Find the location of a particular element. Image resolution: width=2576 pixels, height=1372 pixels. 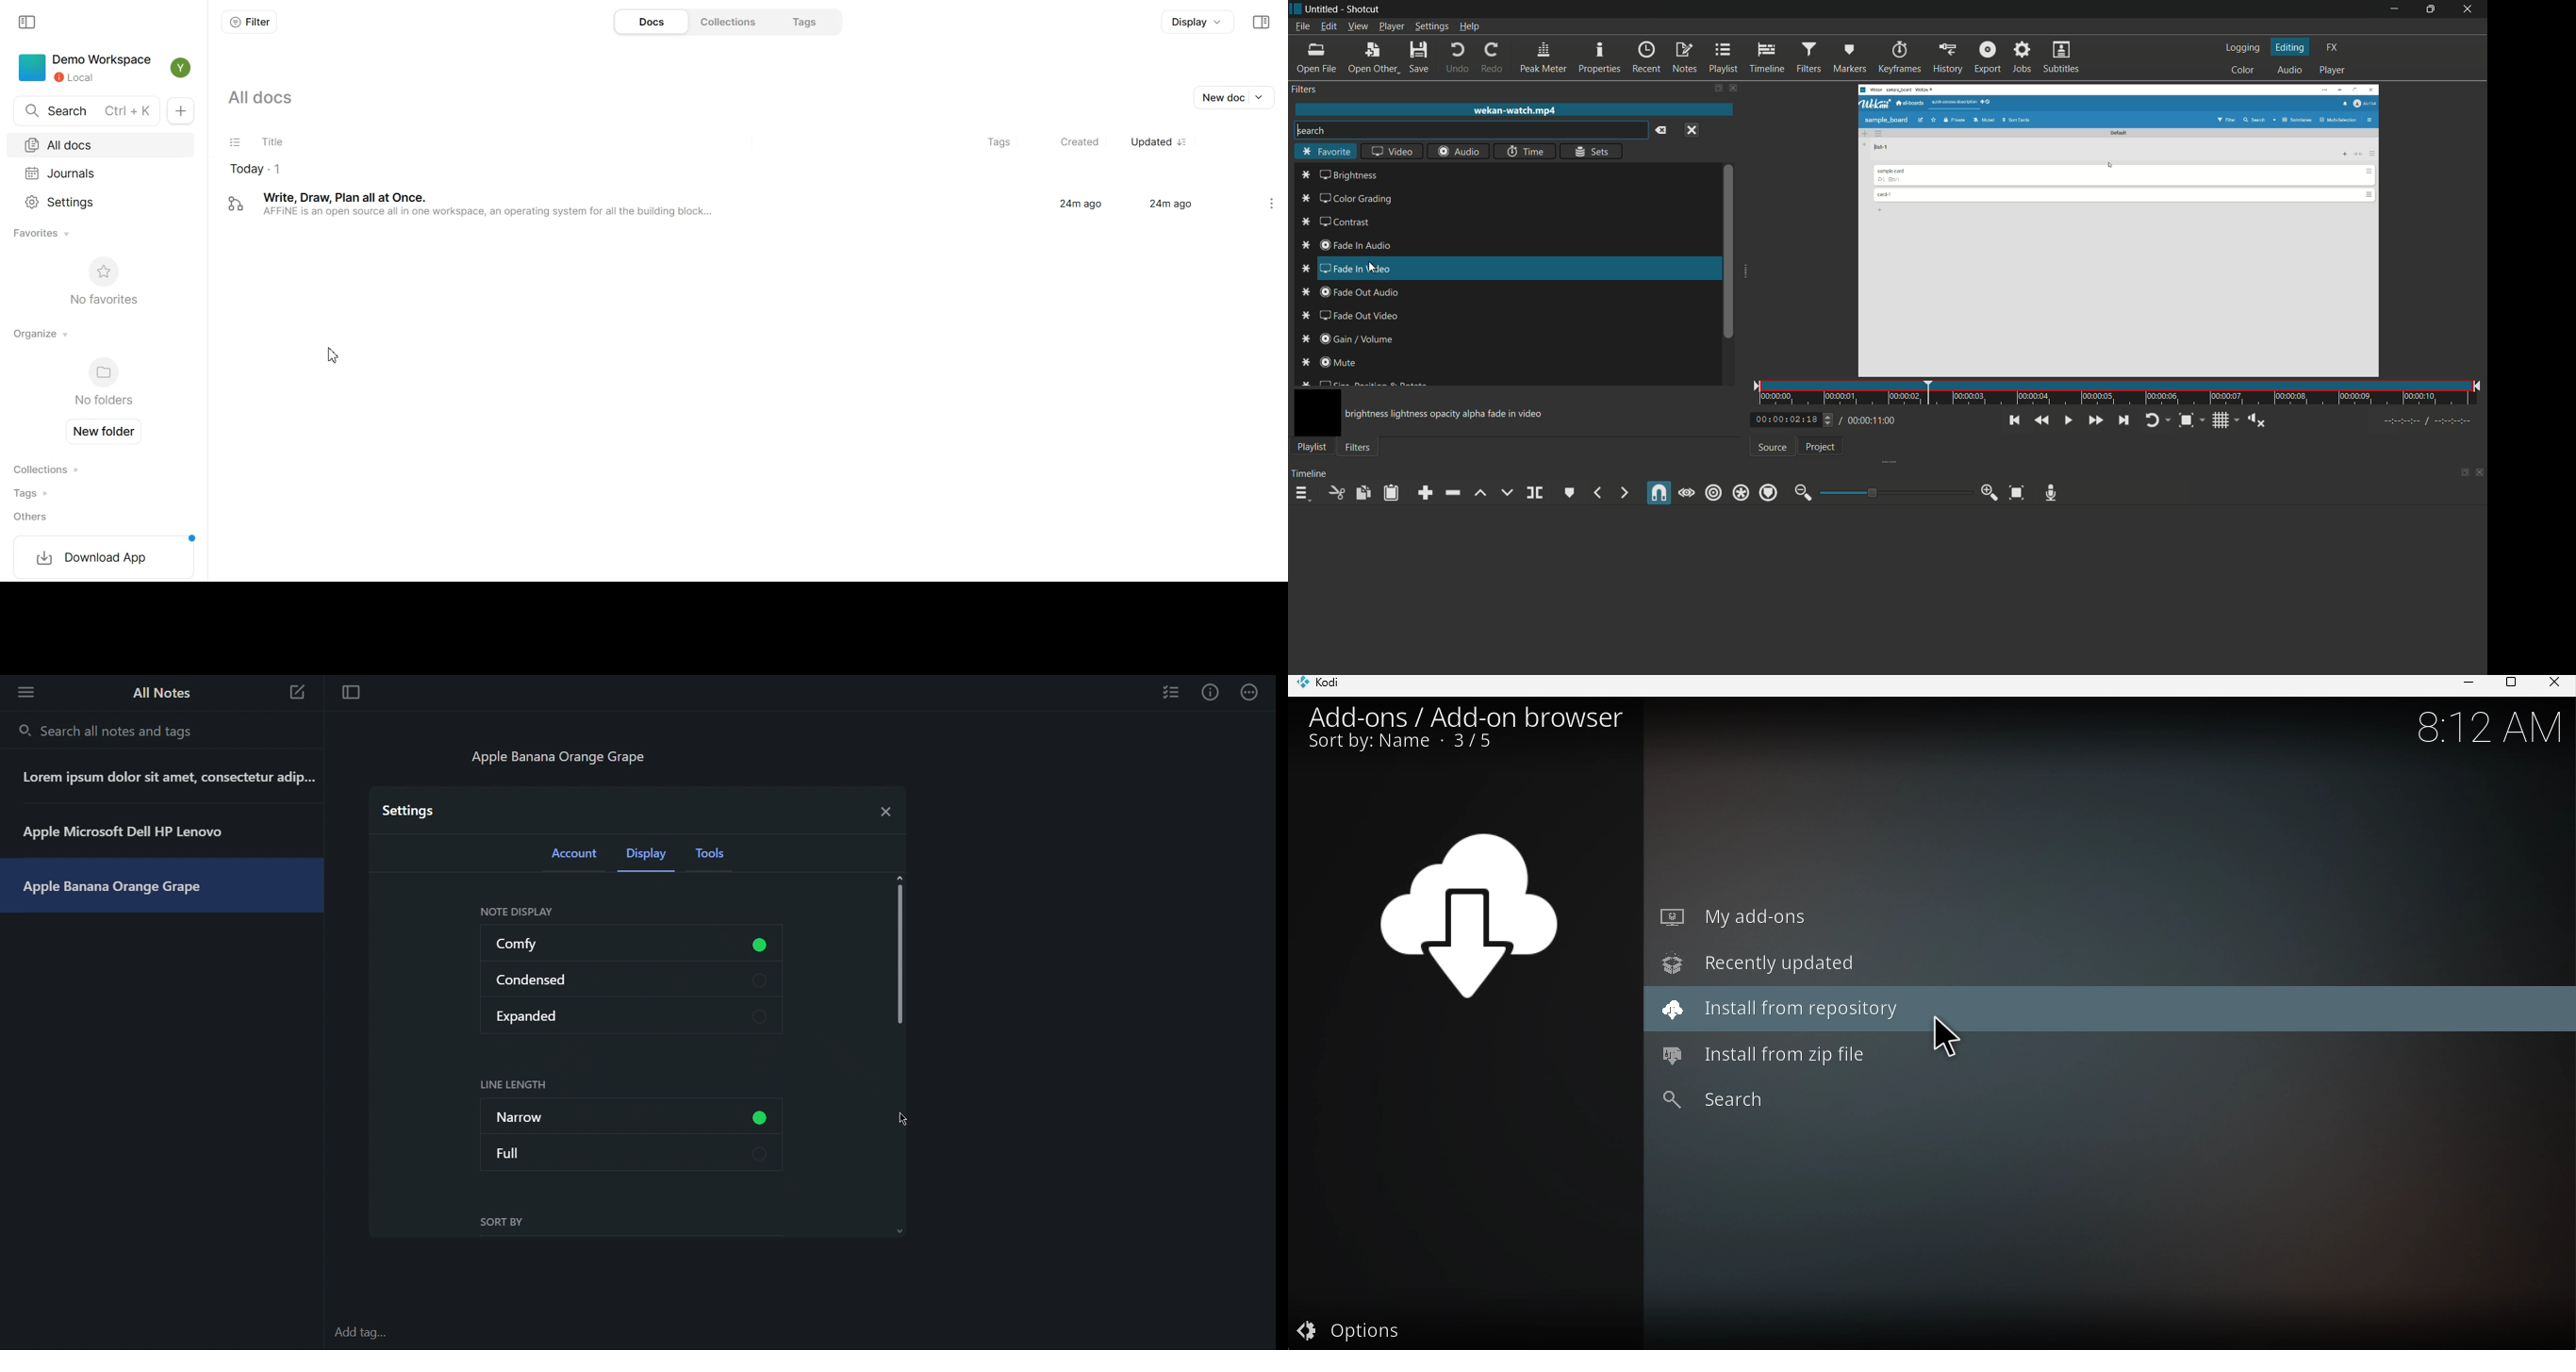

Title is located at coordinates (372, 143).